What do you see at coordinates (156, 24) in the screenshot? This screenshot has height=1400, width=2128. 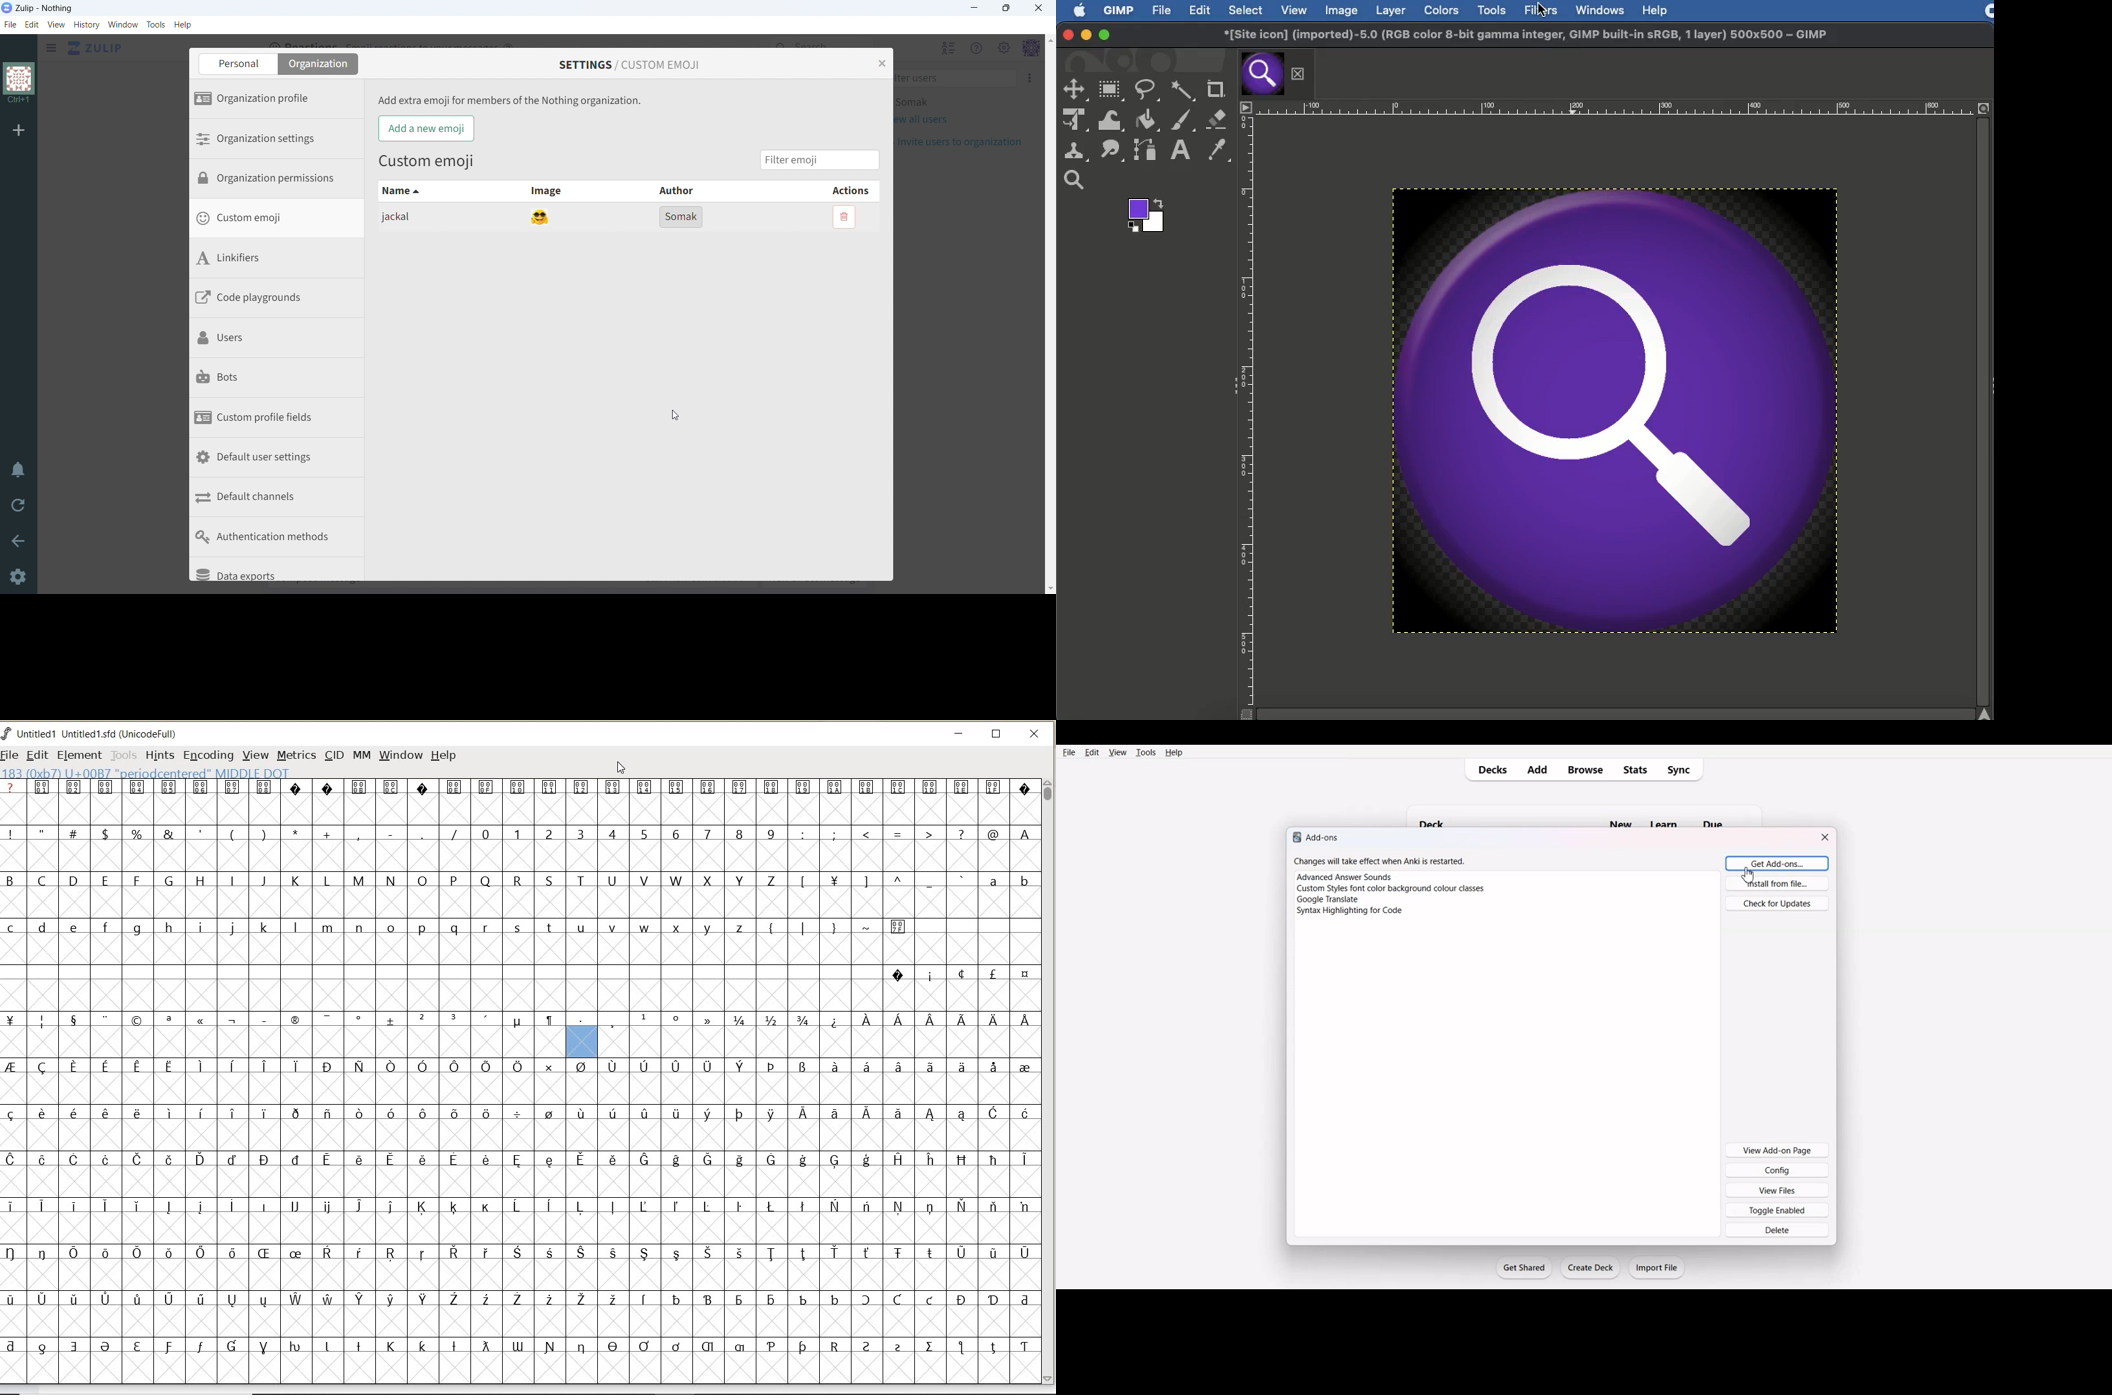 I see `tools` at bounding box center [156, 24].